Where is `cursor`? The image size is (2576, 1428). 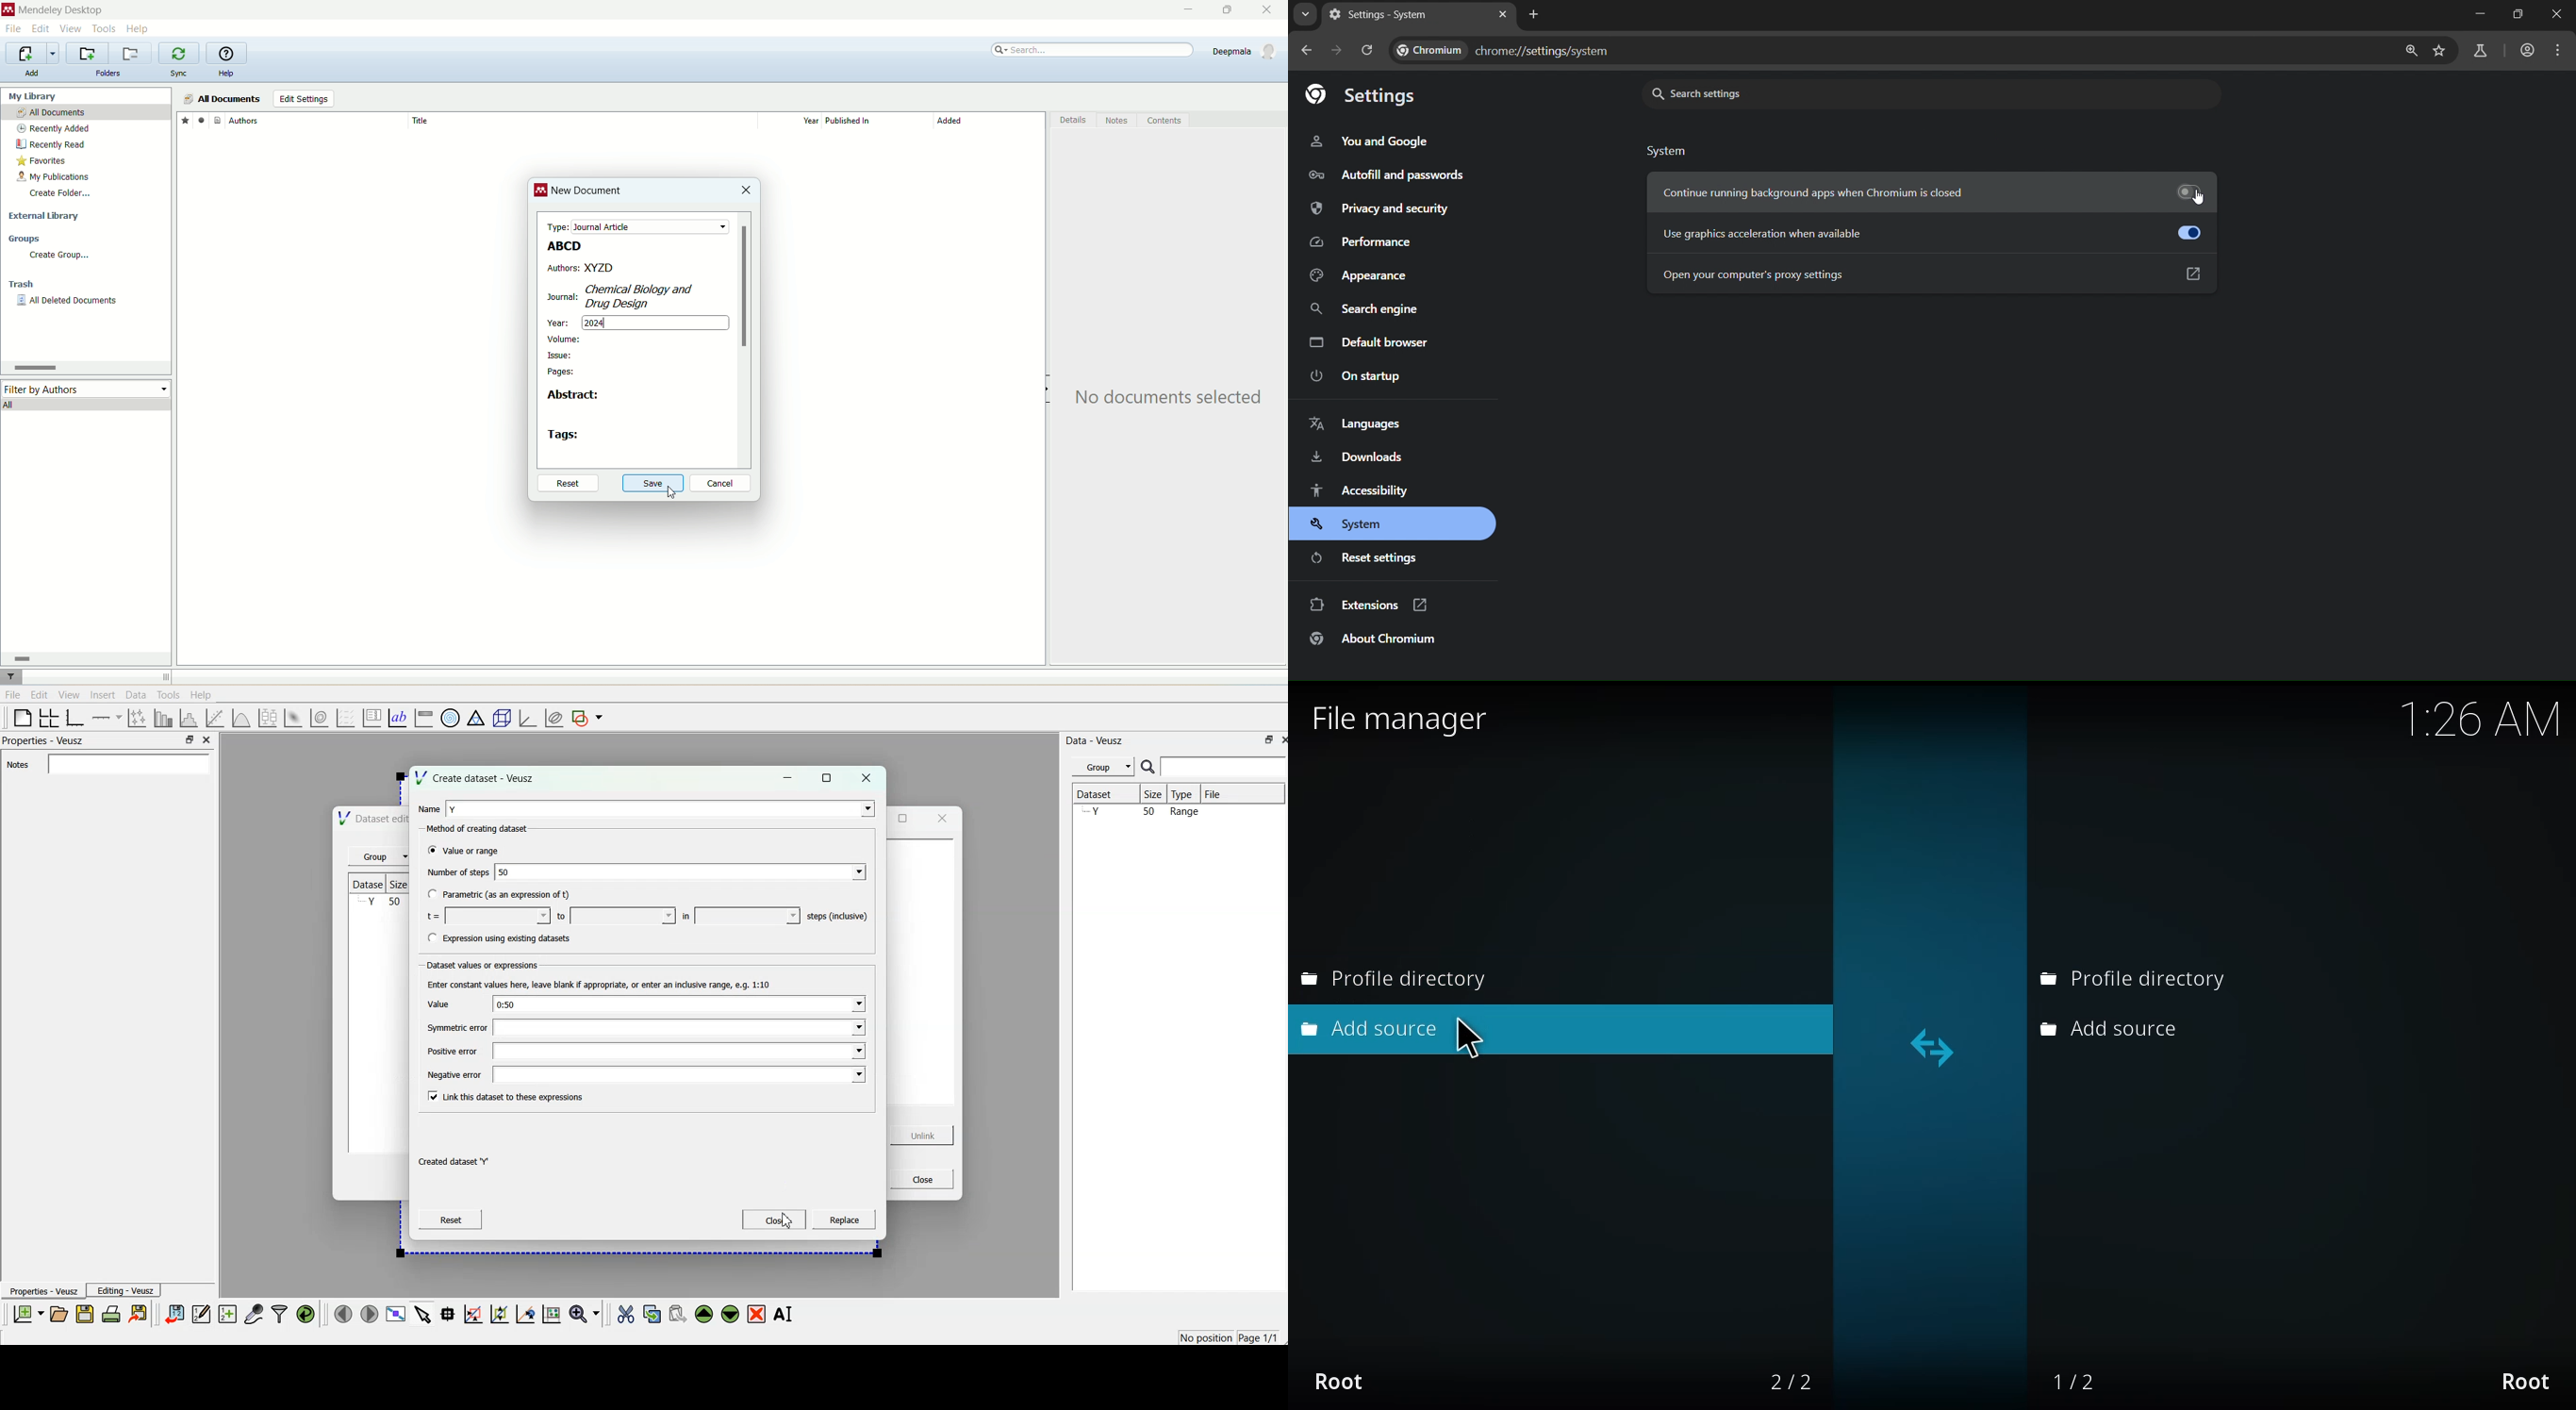 cursor is located at coordinates (667, 494).